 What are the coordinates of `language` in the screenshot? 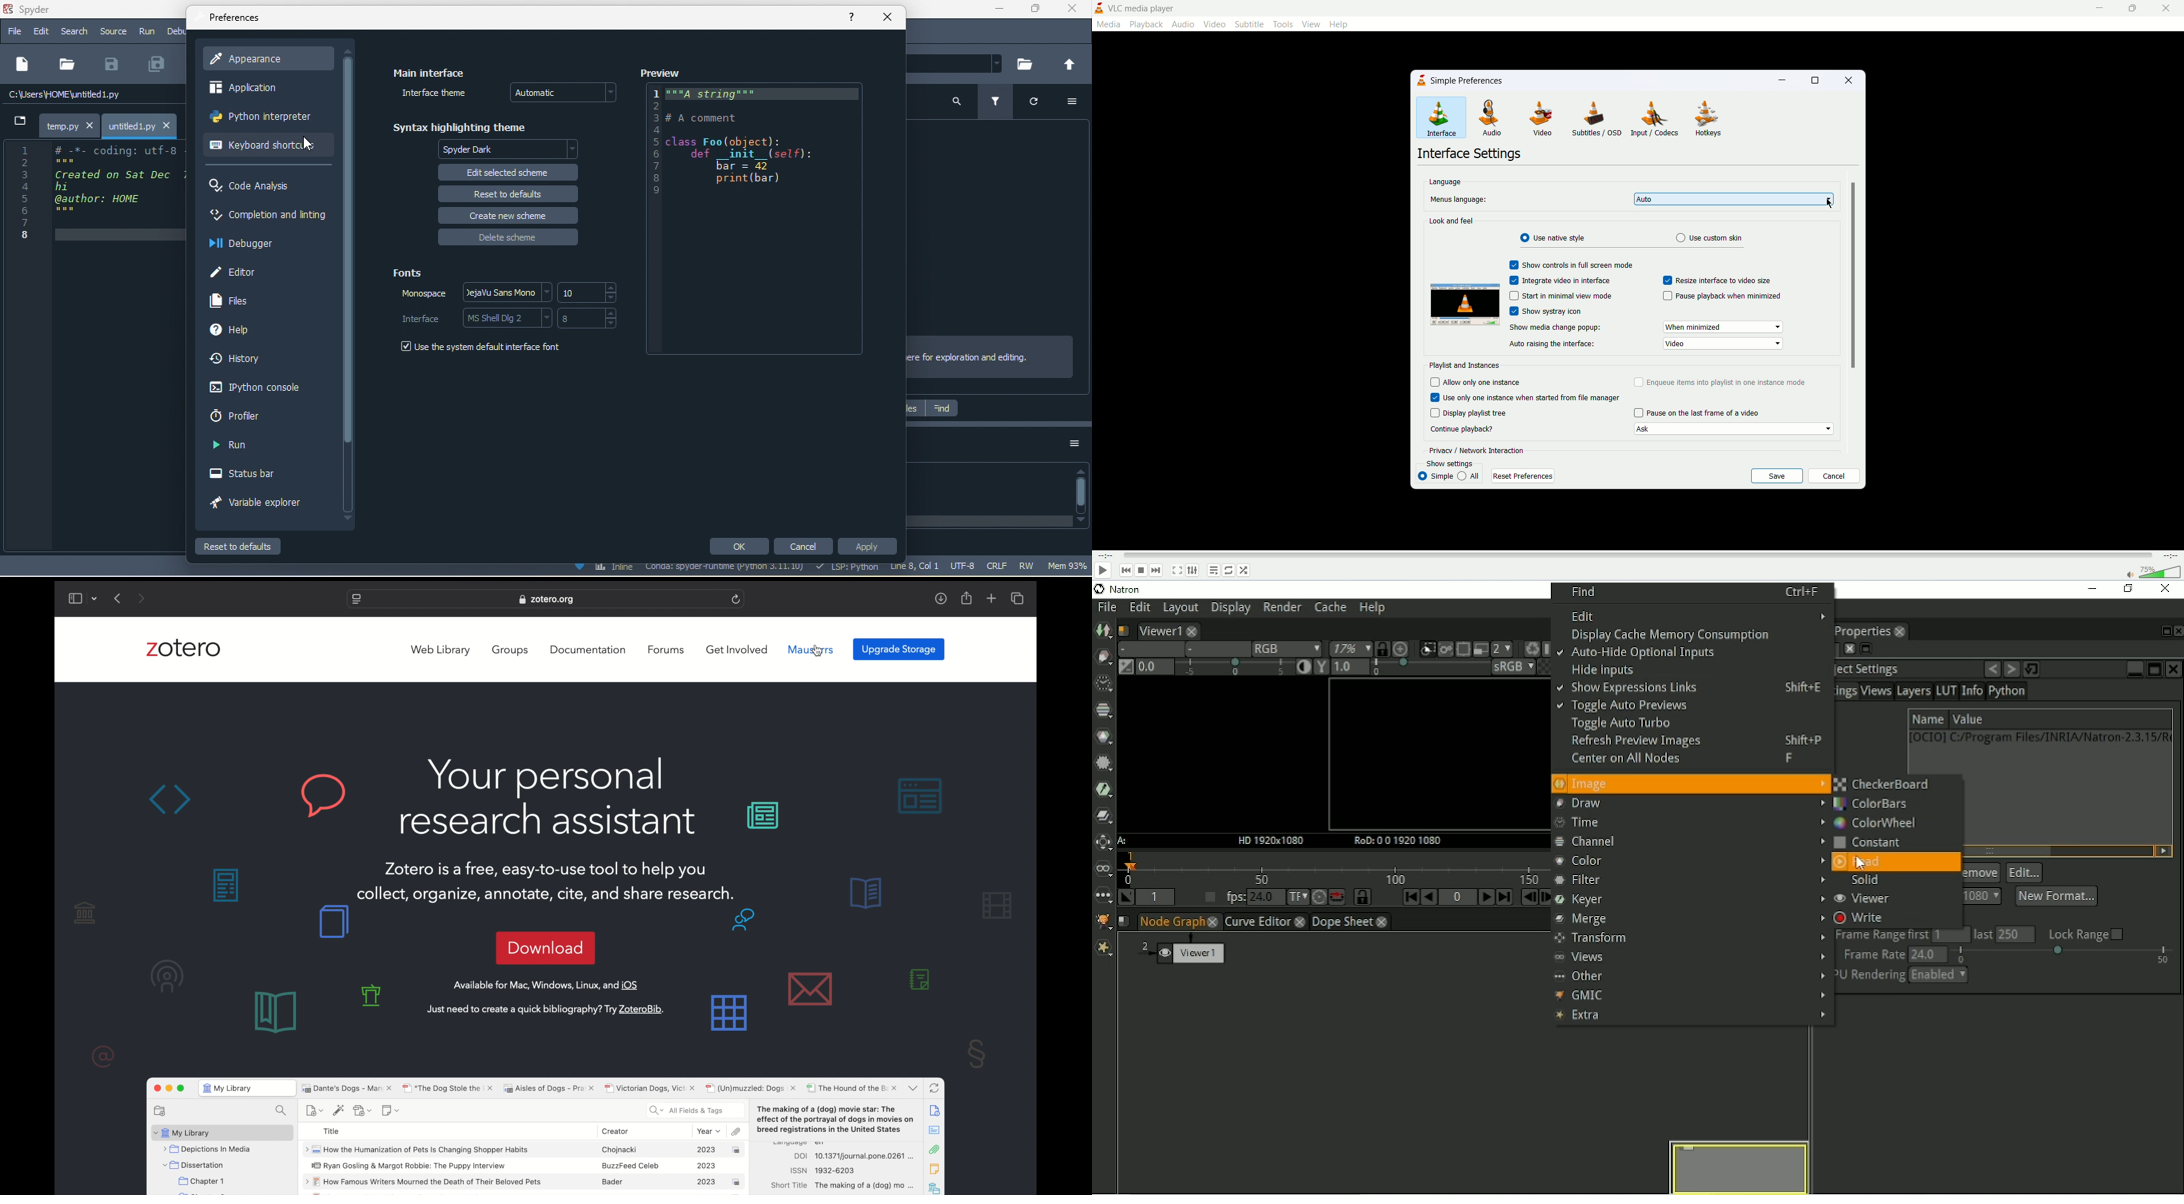 It's located at (1445, 181).